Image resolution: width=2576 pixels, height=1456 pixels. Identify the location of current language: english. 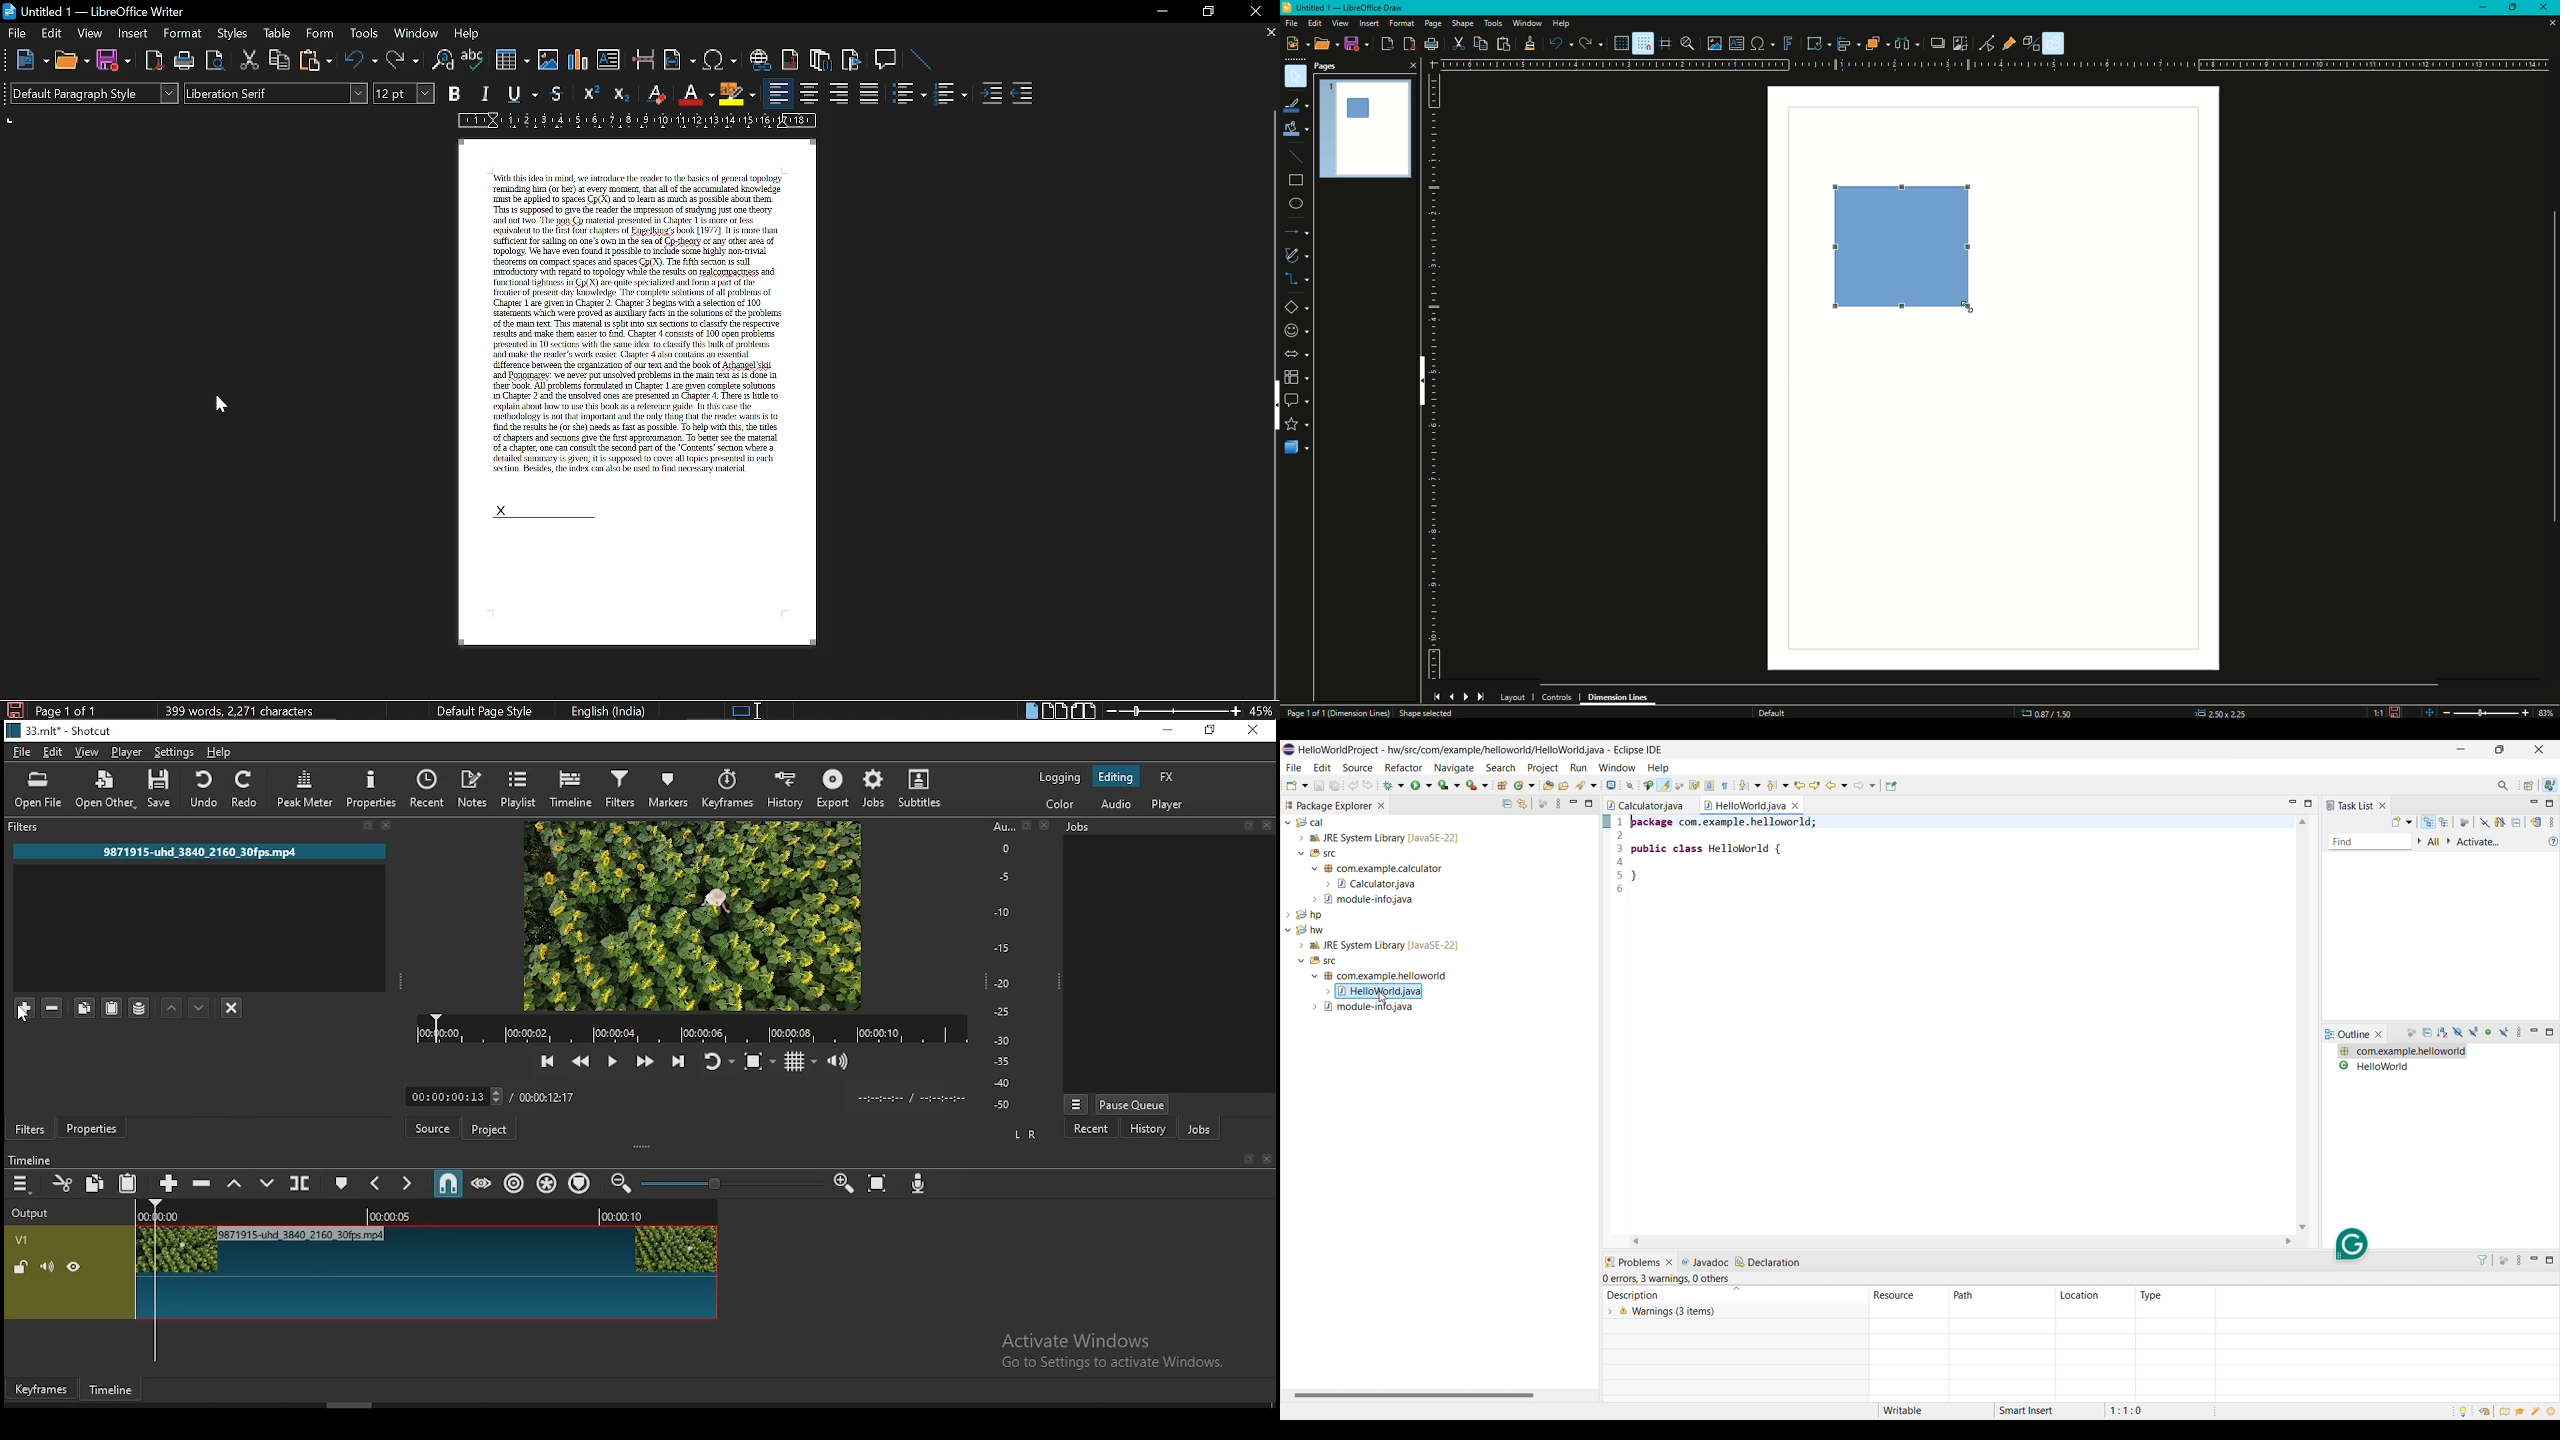
(606, 711).